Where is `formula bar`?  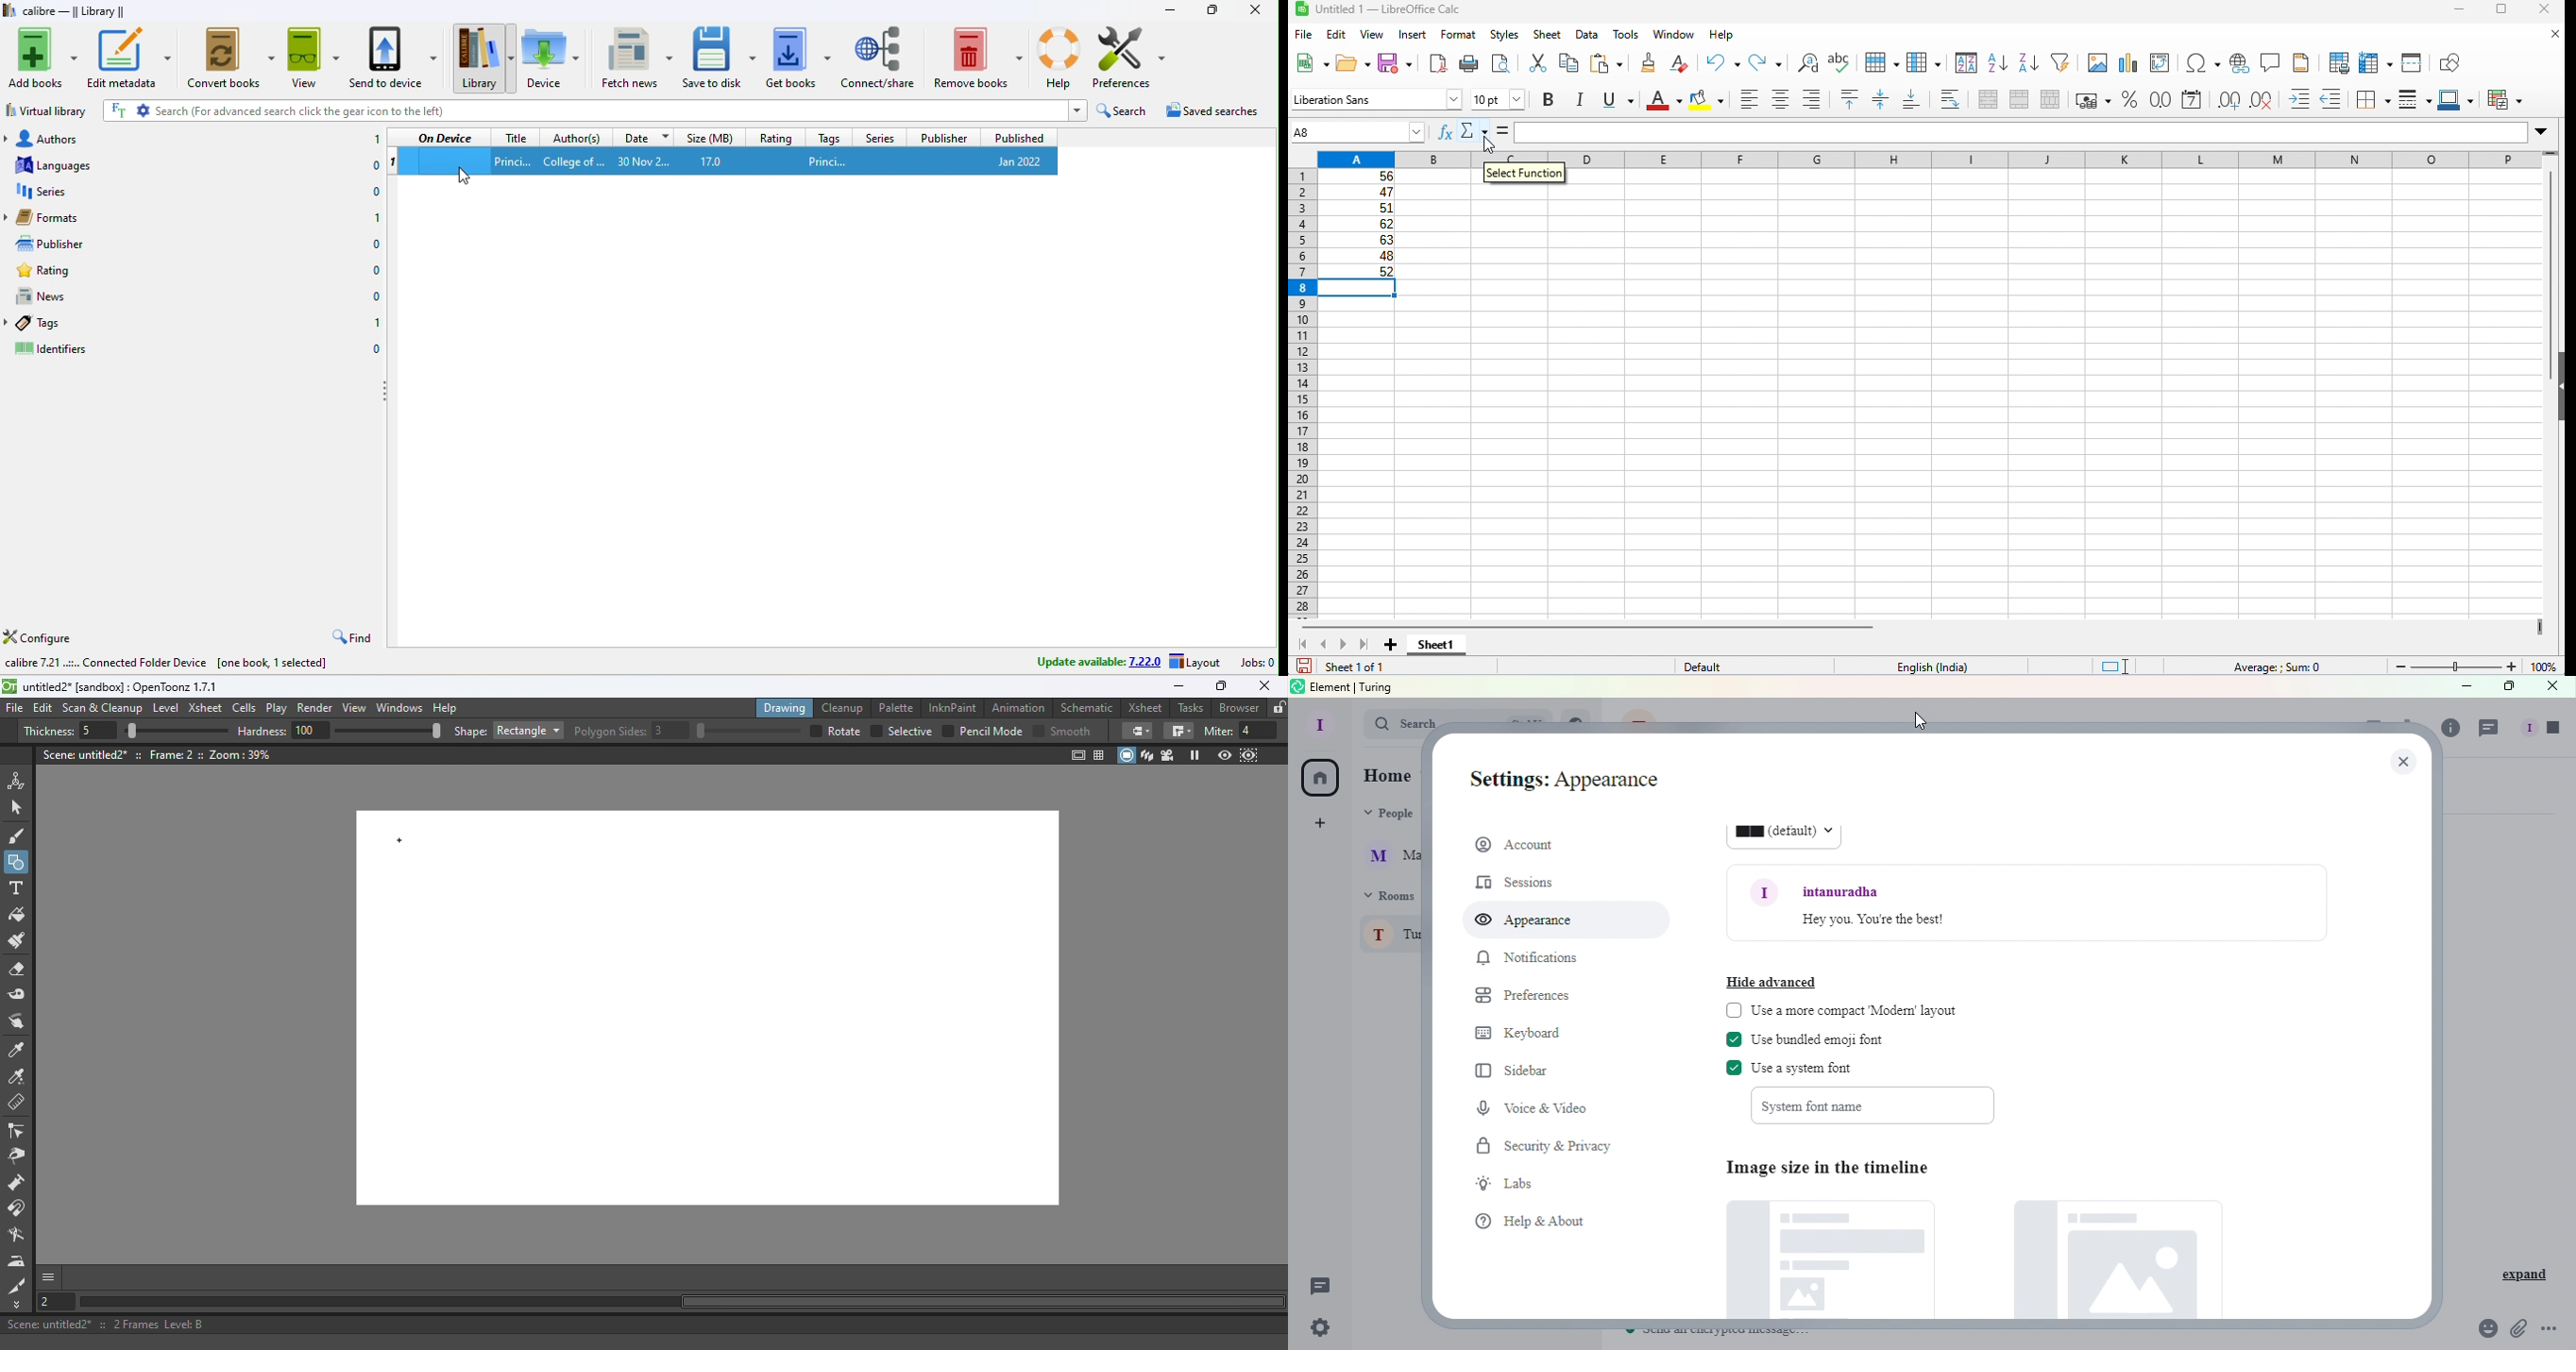
formula bar is located at coordinates (2021, 132).